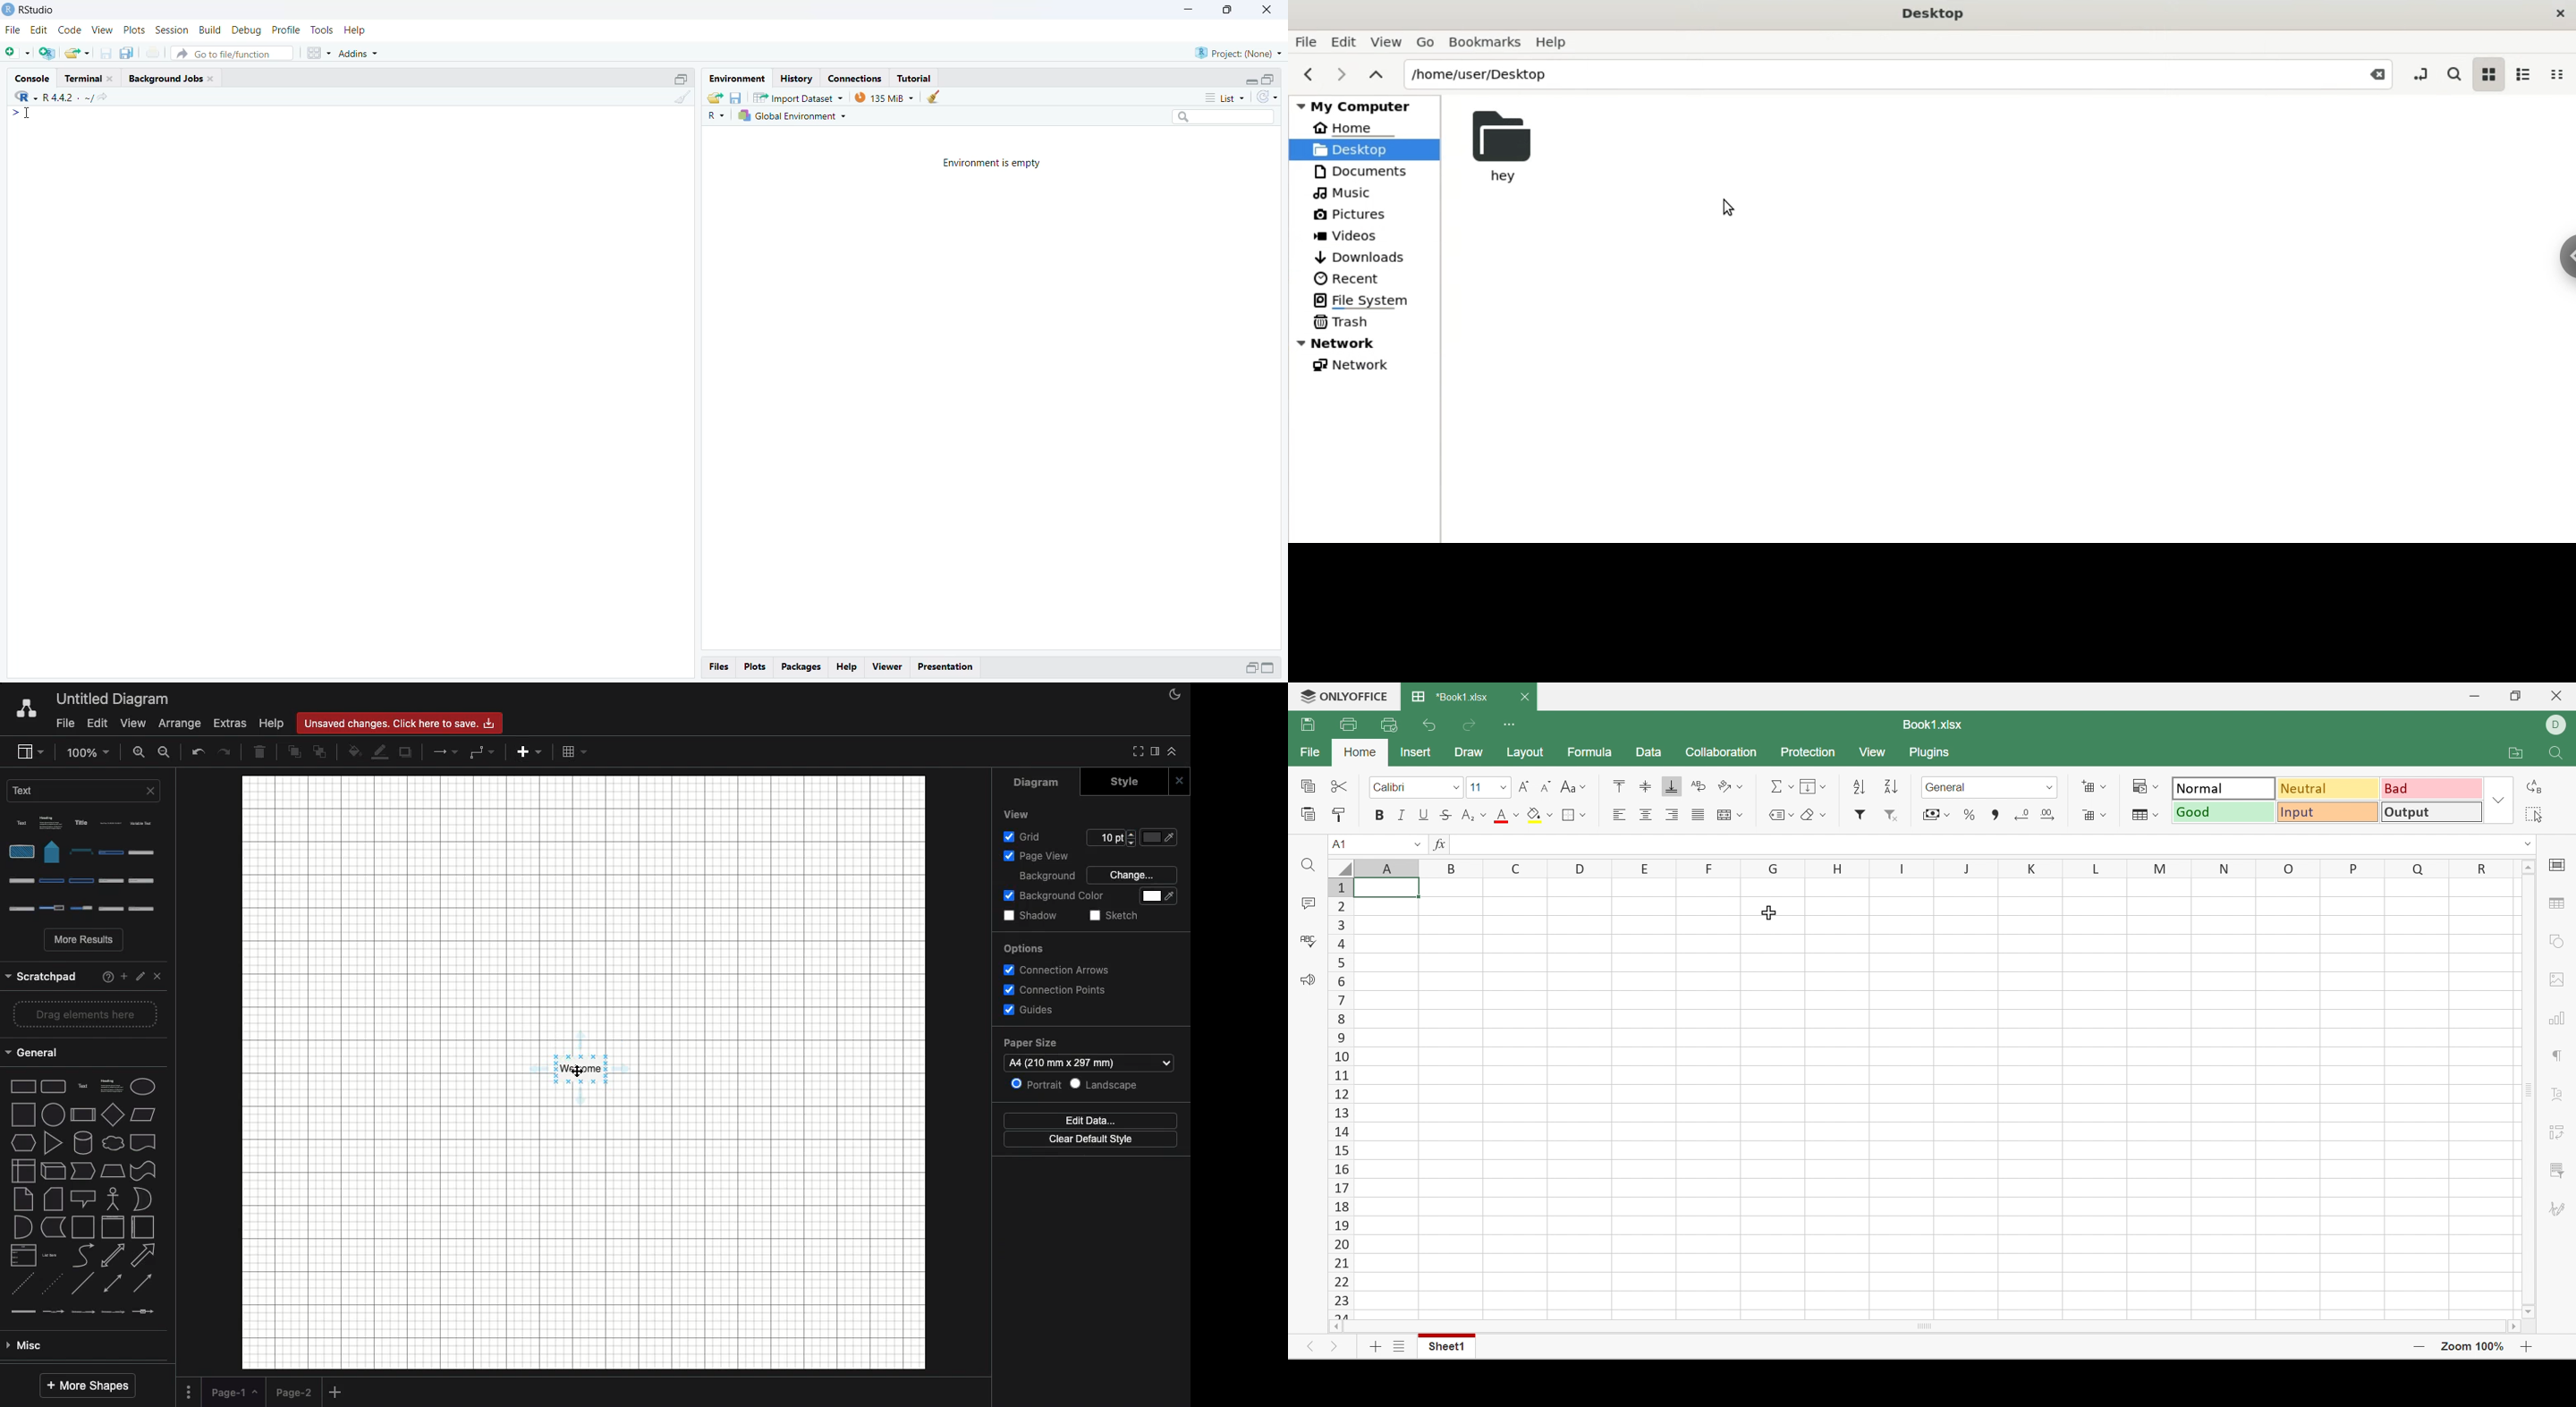  I want to click on Global Environment, so click(795, 117).